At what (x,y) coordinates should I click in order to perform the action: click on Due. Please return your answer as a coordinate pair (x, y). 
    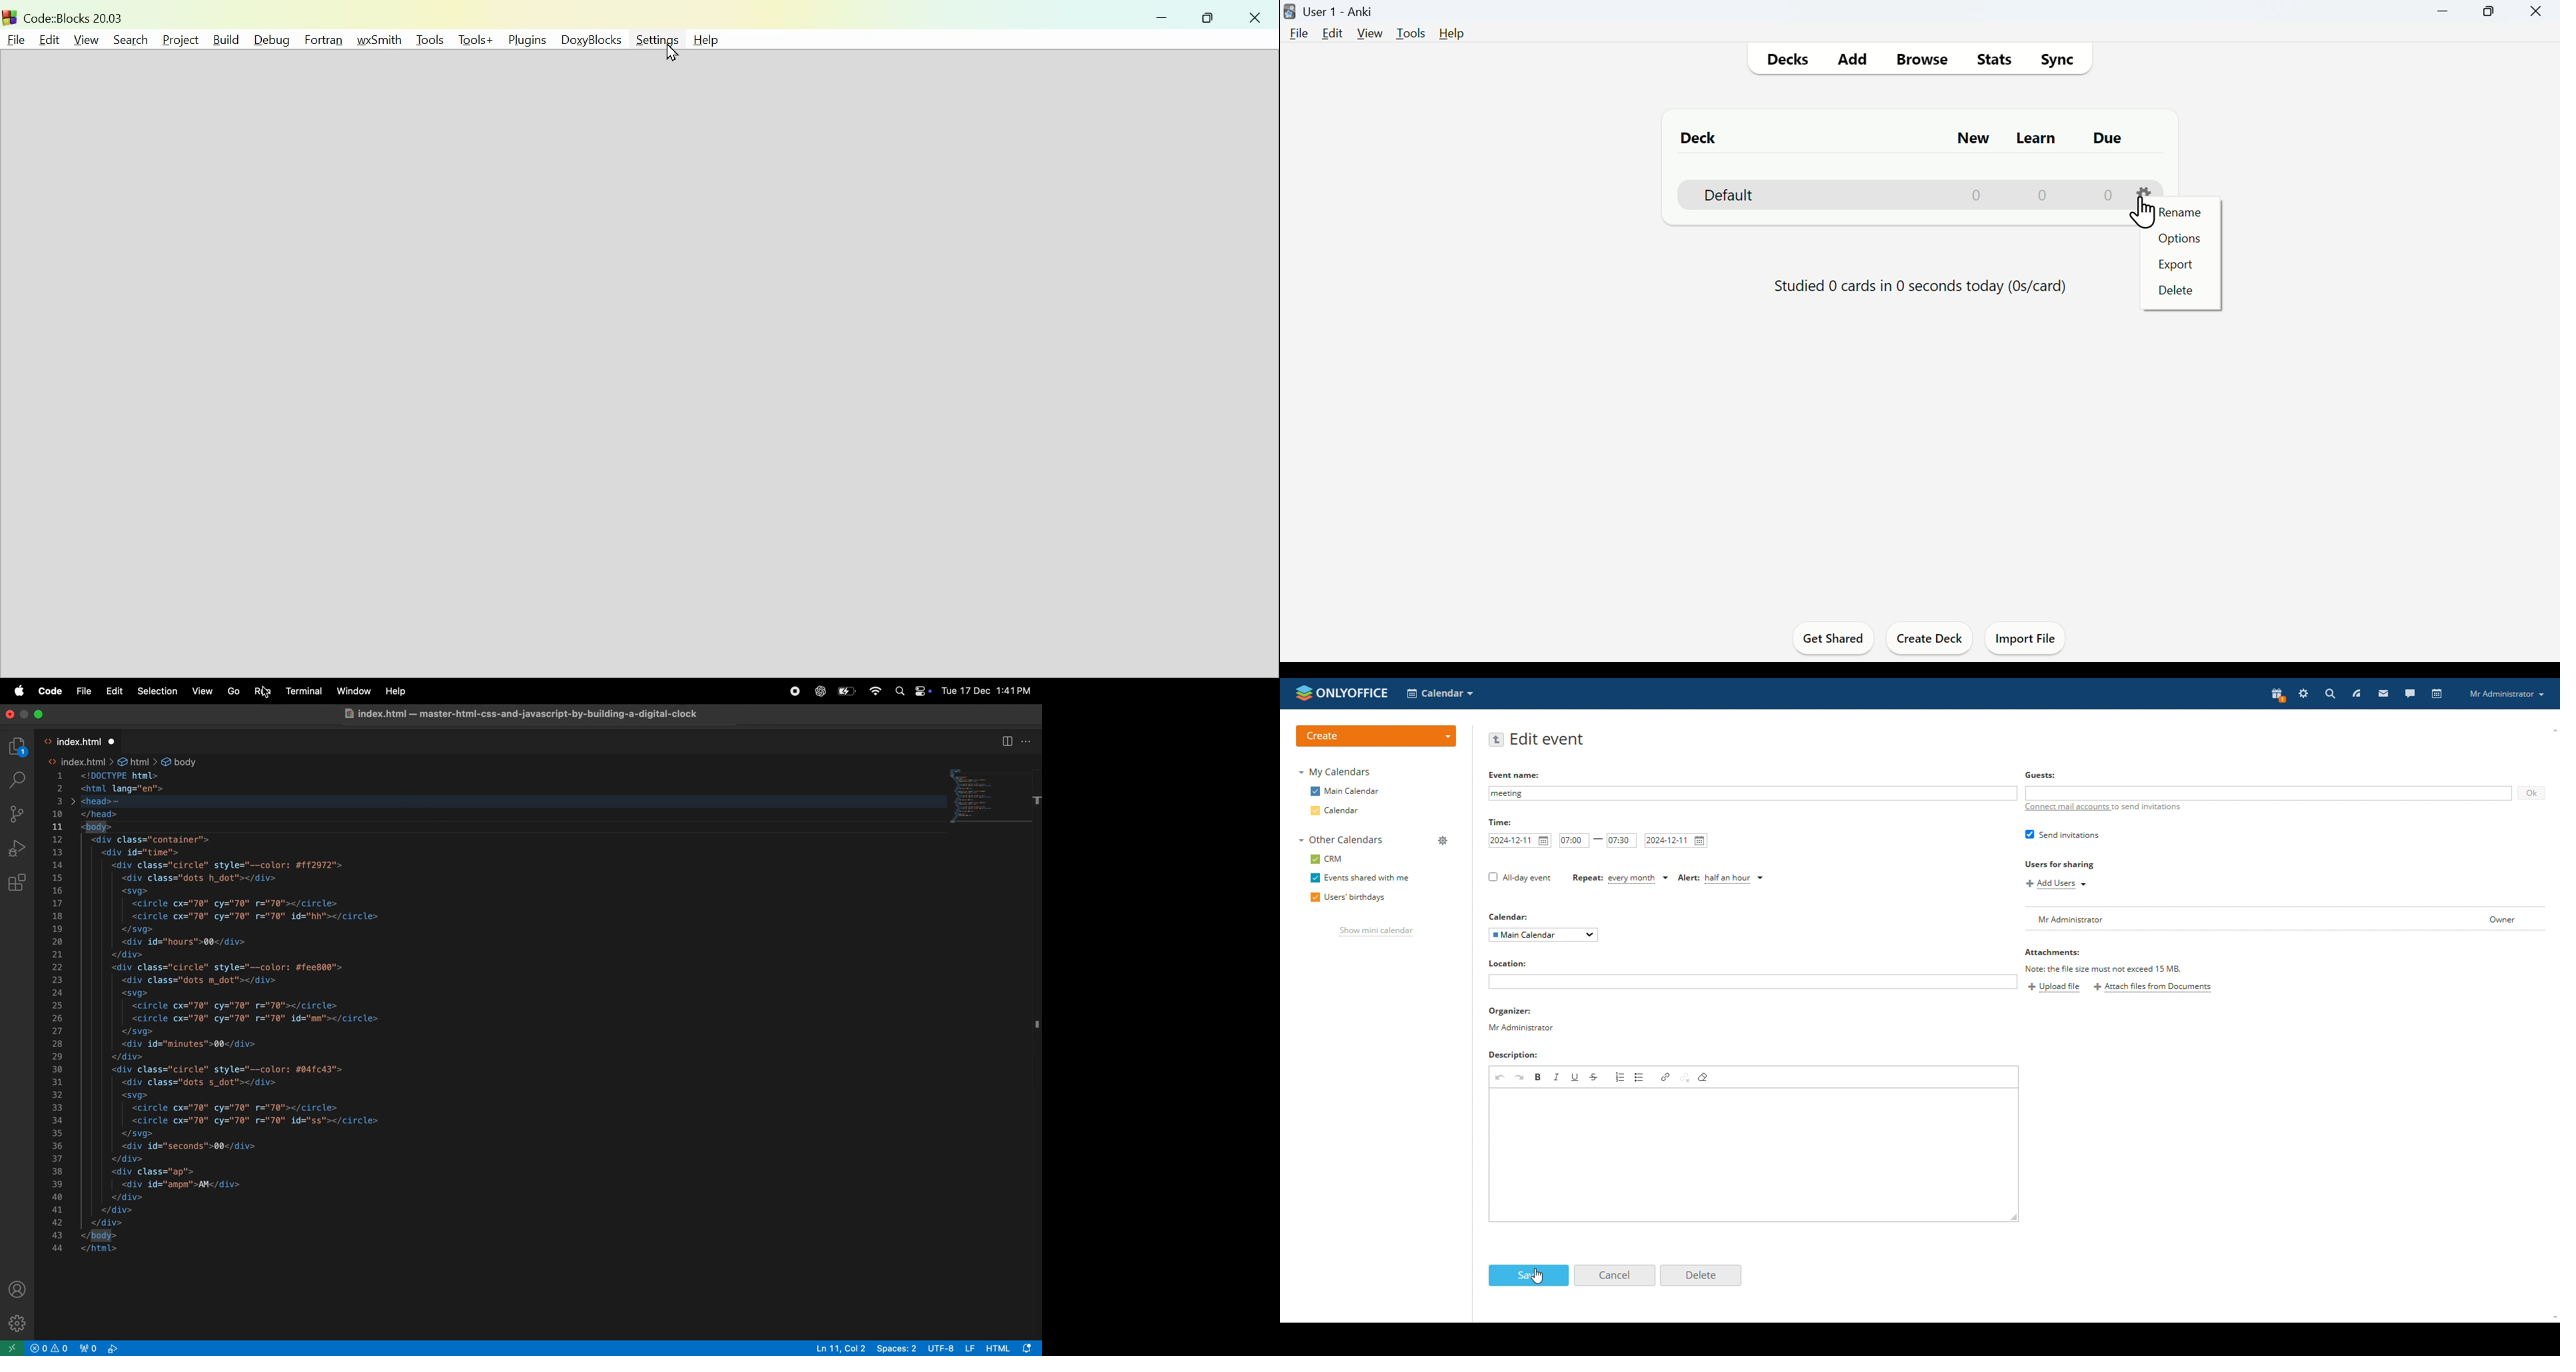
    Looking at the image, I should click on (2107, 138).